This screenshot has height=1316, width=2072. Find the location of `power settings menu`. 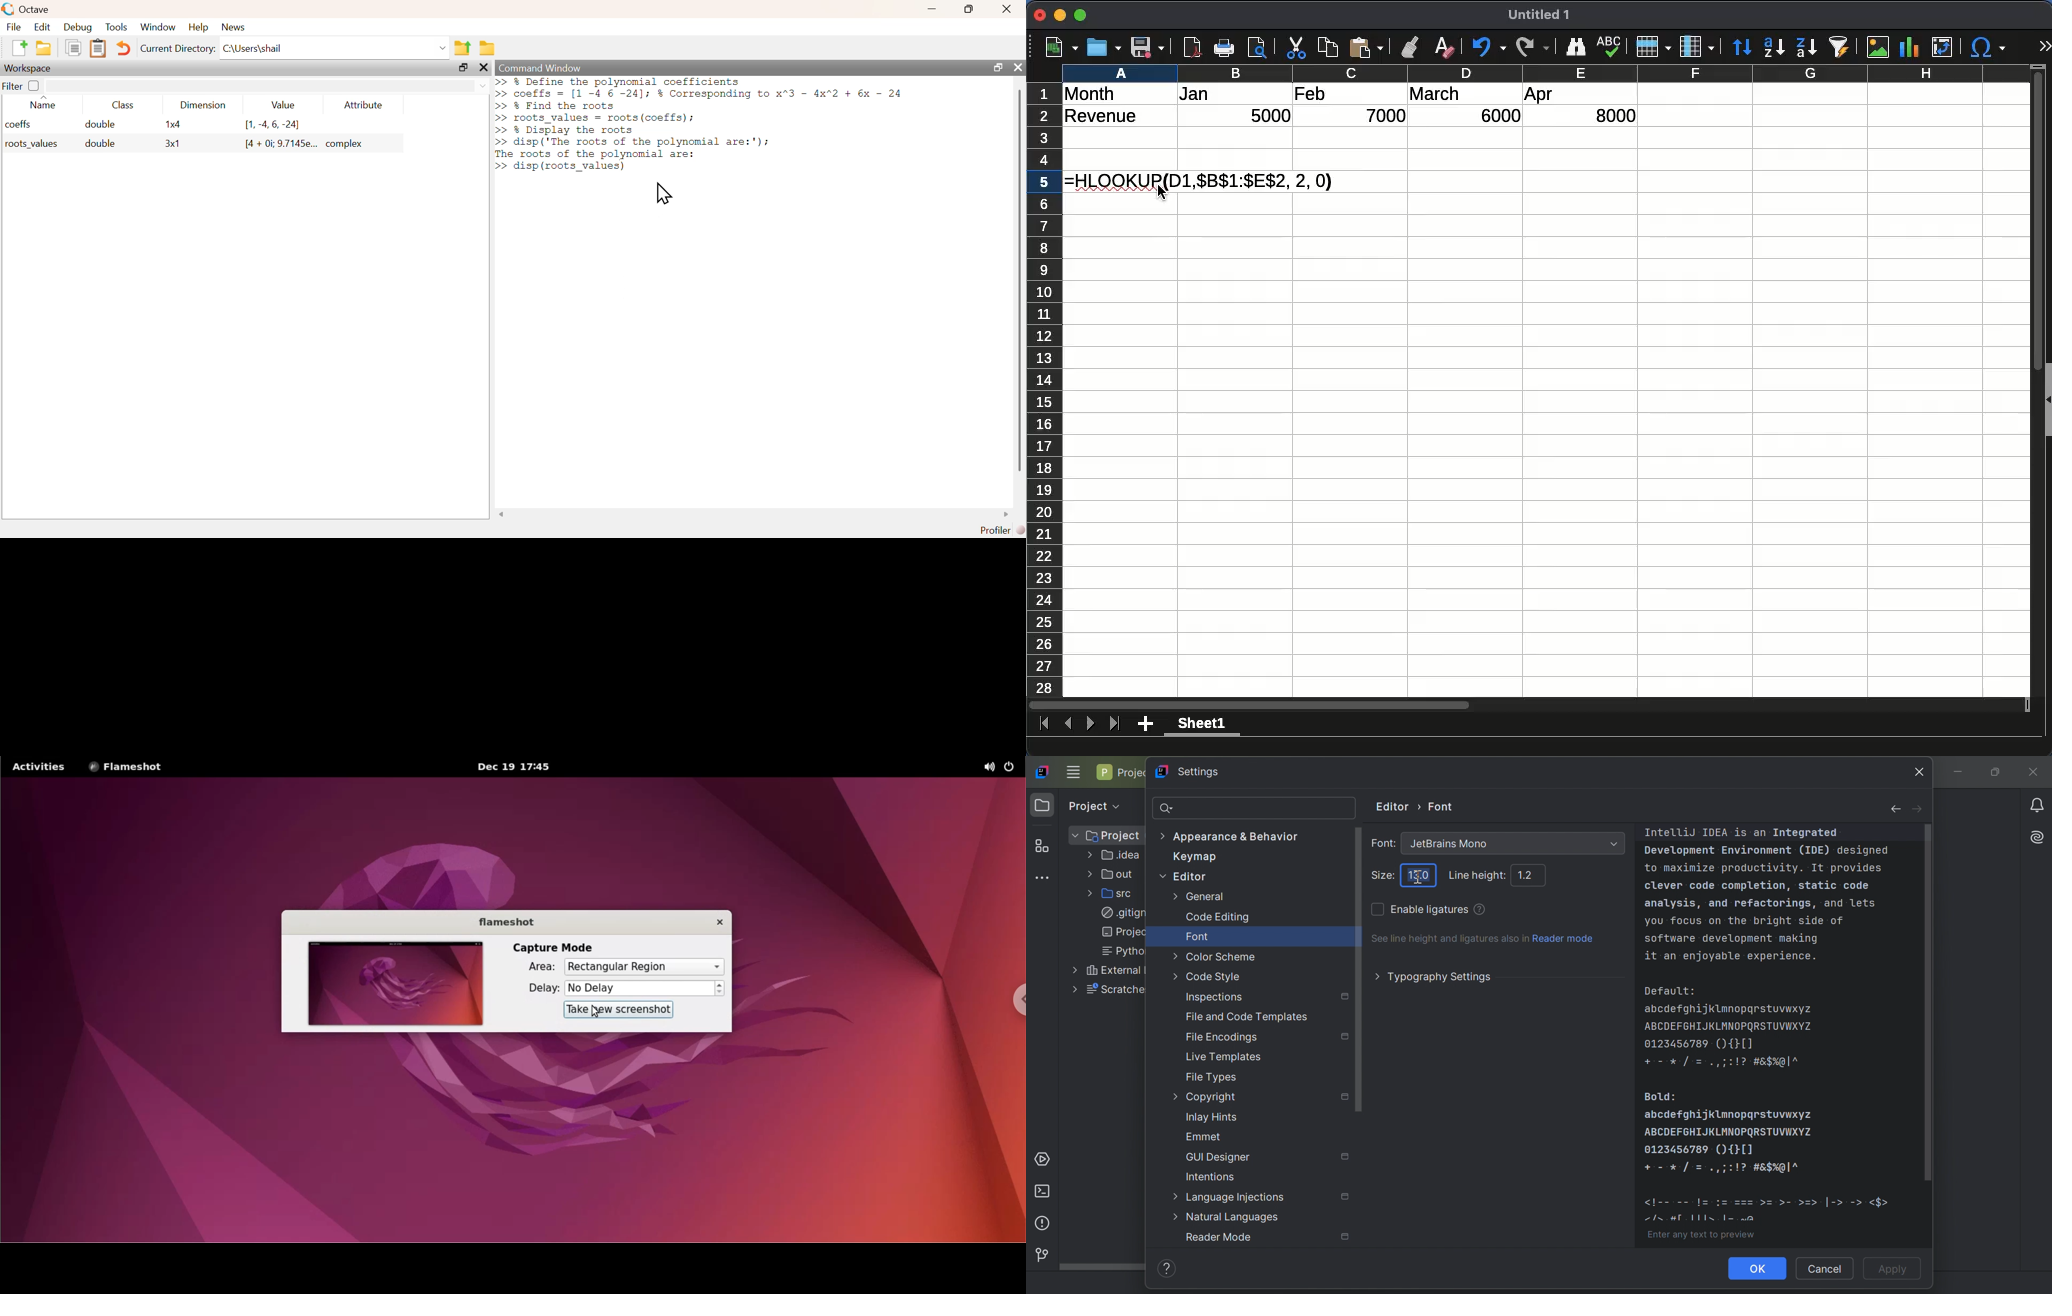

power settings menu is located at coordinates (1013, 767).